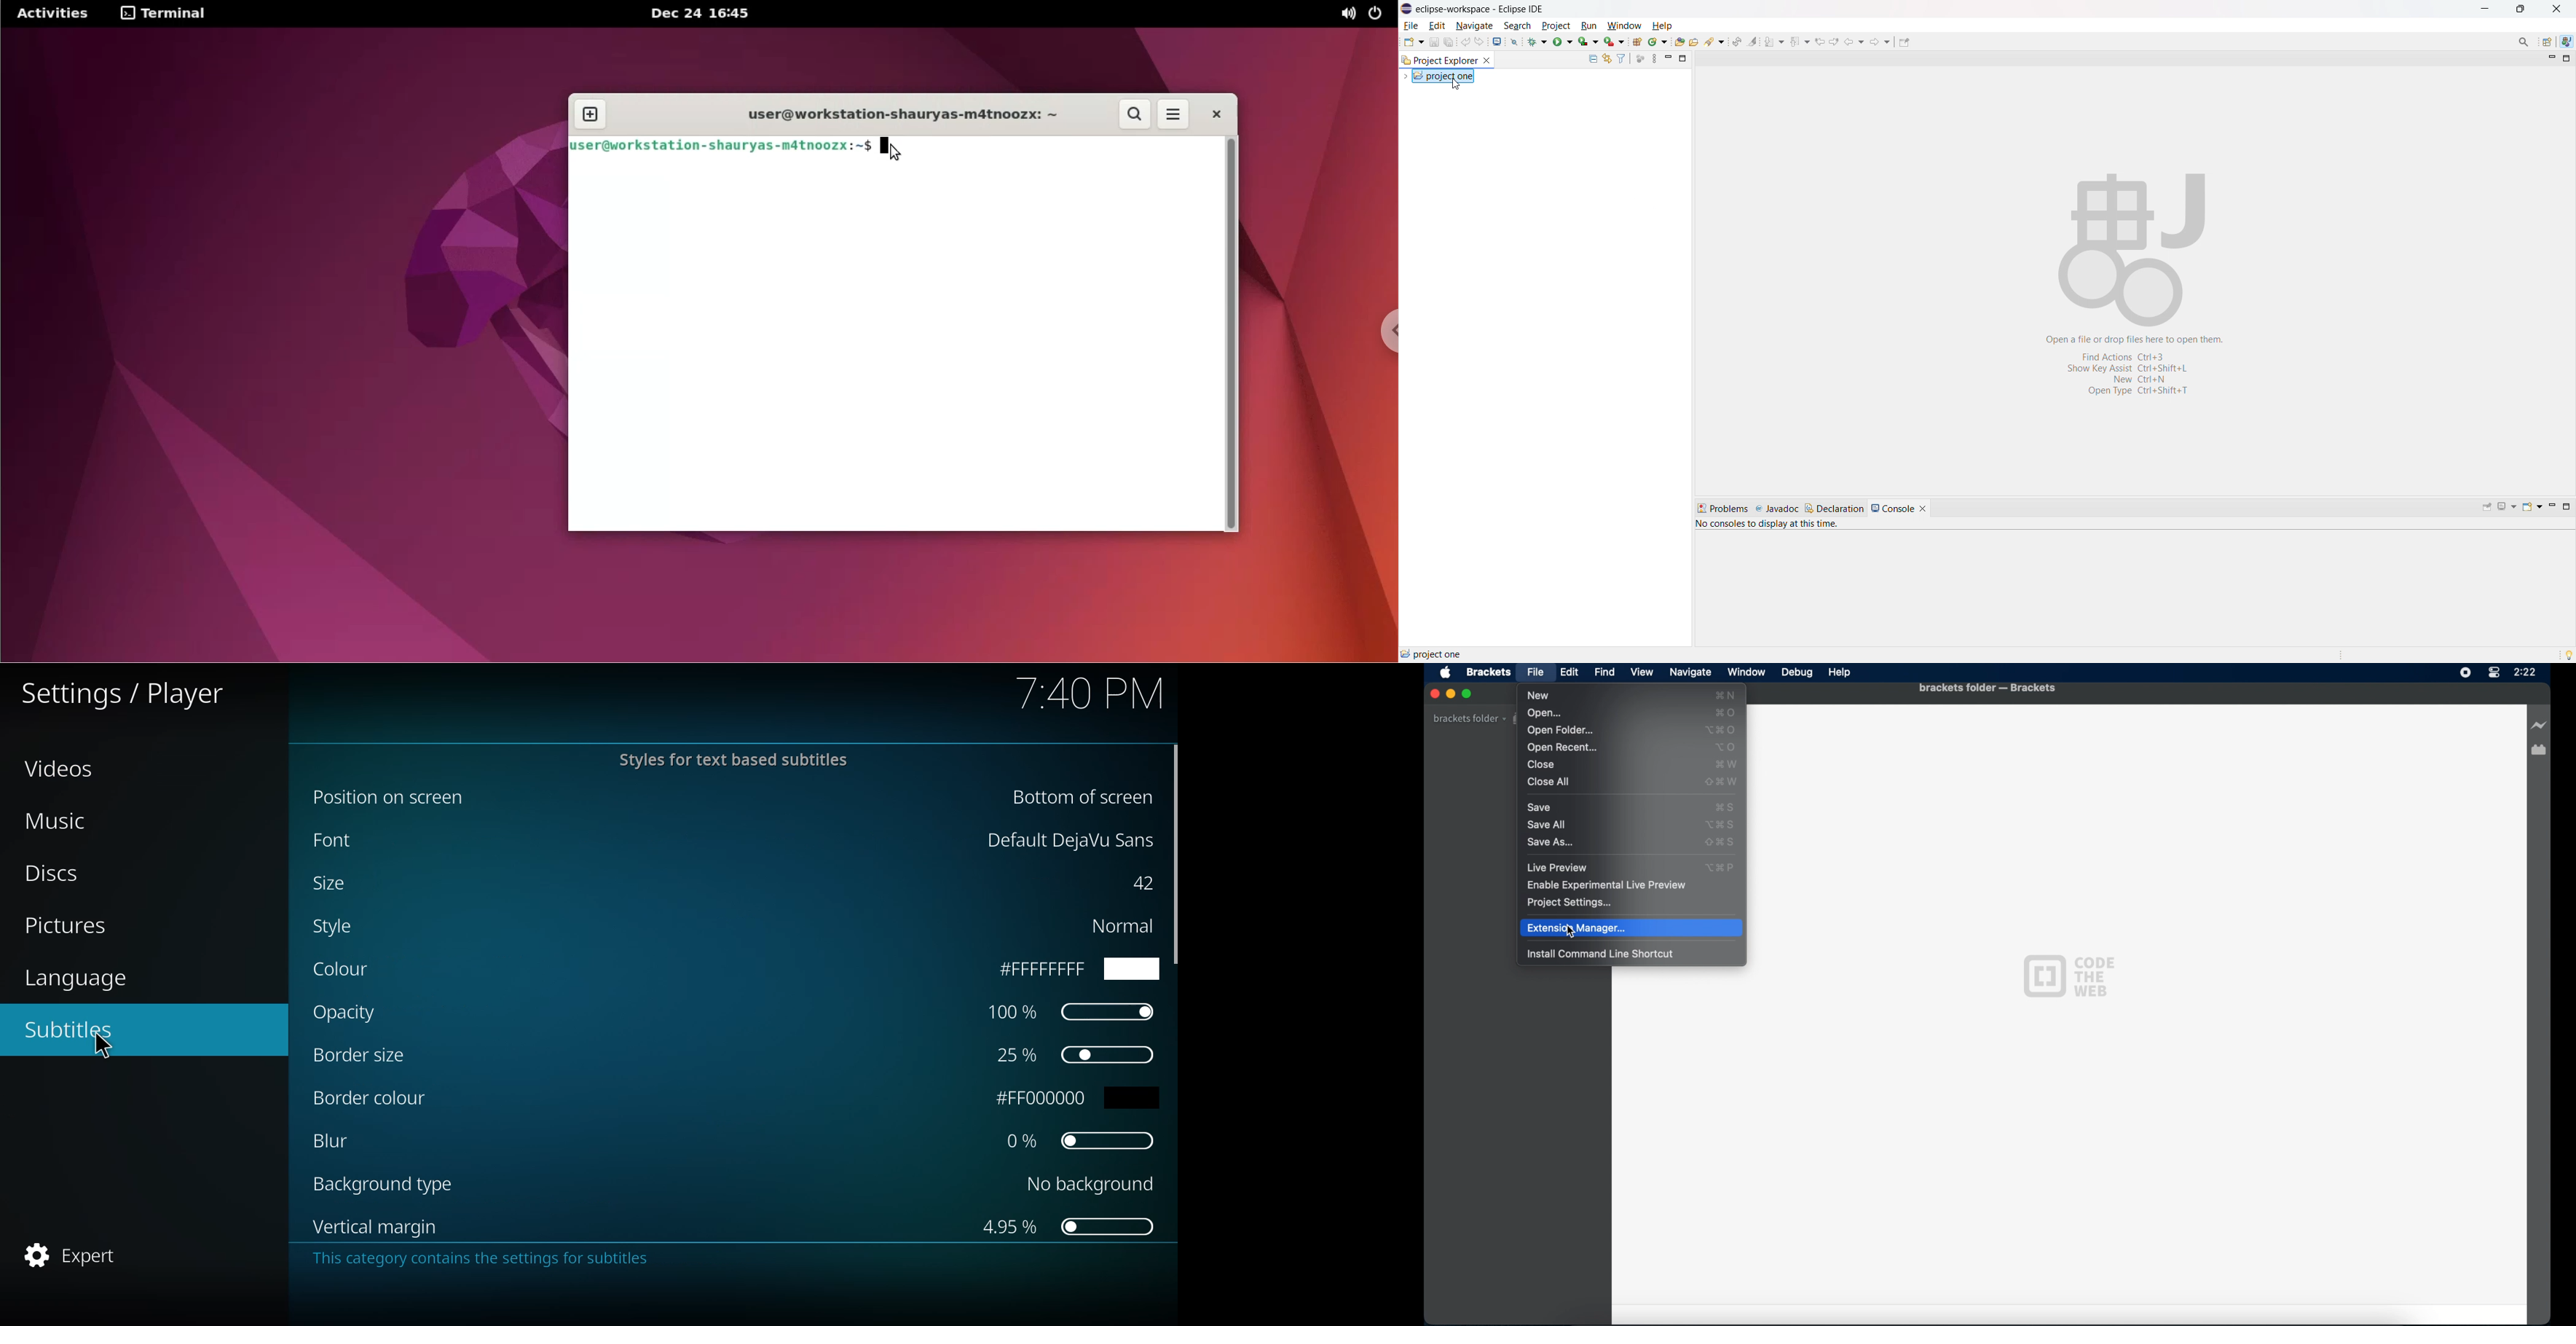 Image resolution: width=2576 pixels, height=1344 pixels. What do you see at coordinates (1087, 1182) in the screenshot?
I see `no background` at bounding box center [1087, 1182].